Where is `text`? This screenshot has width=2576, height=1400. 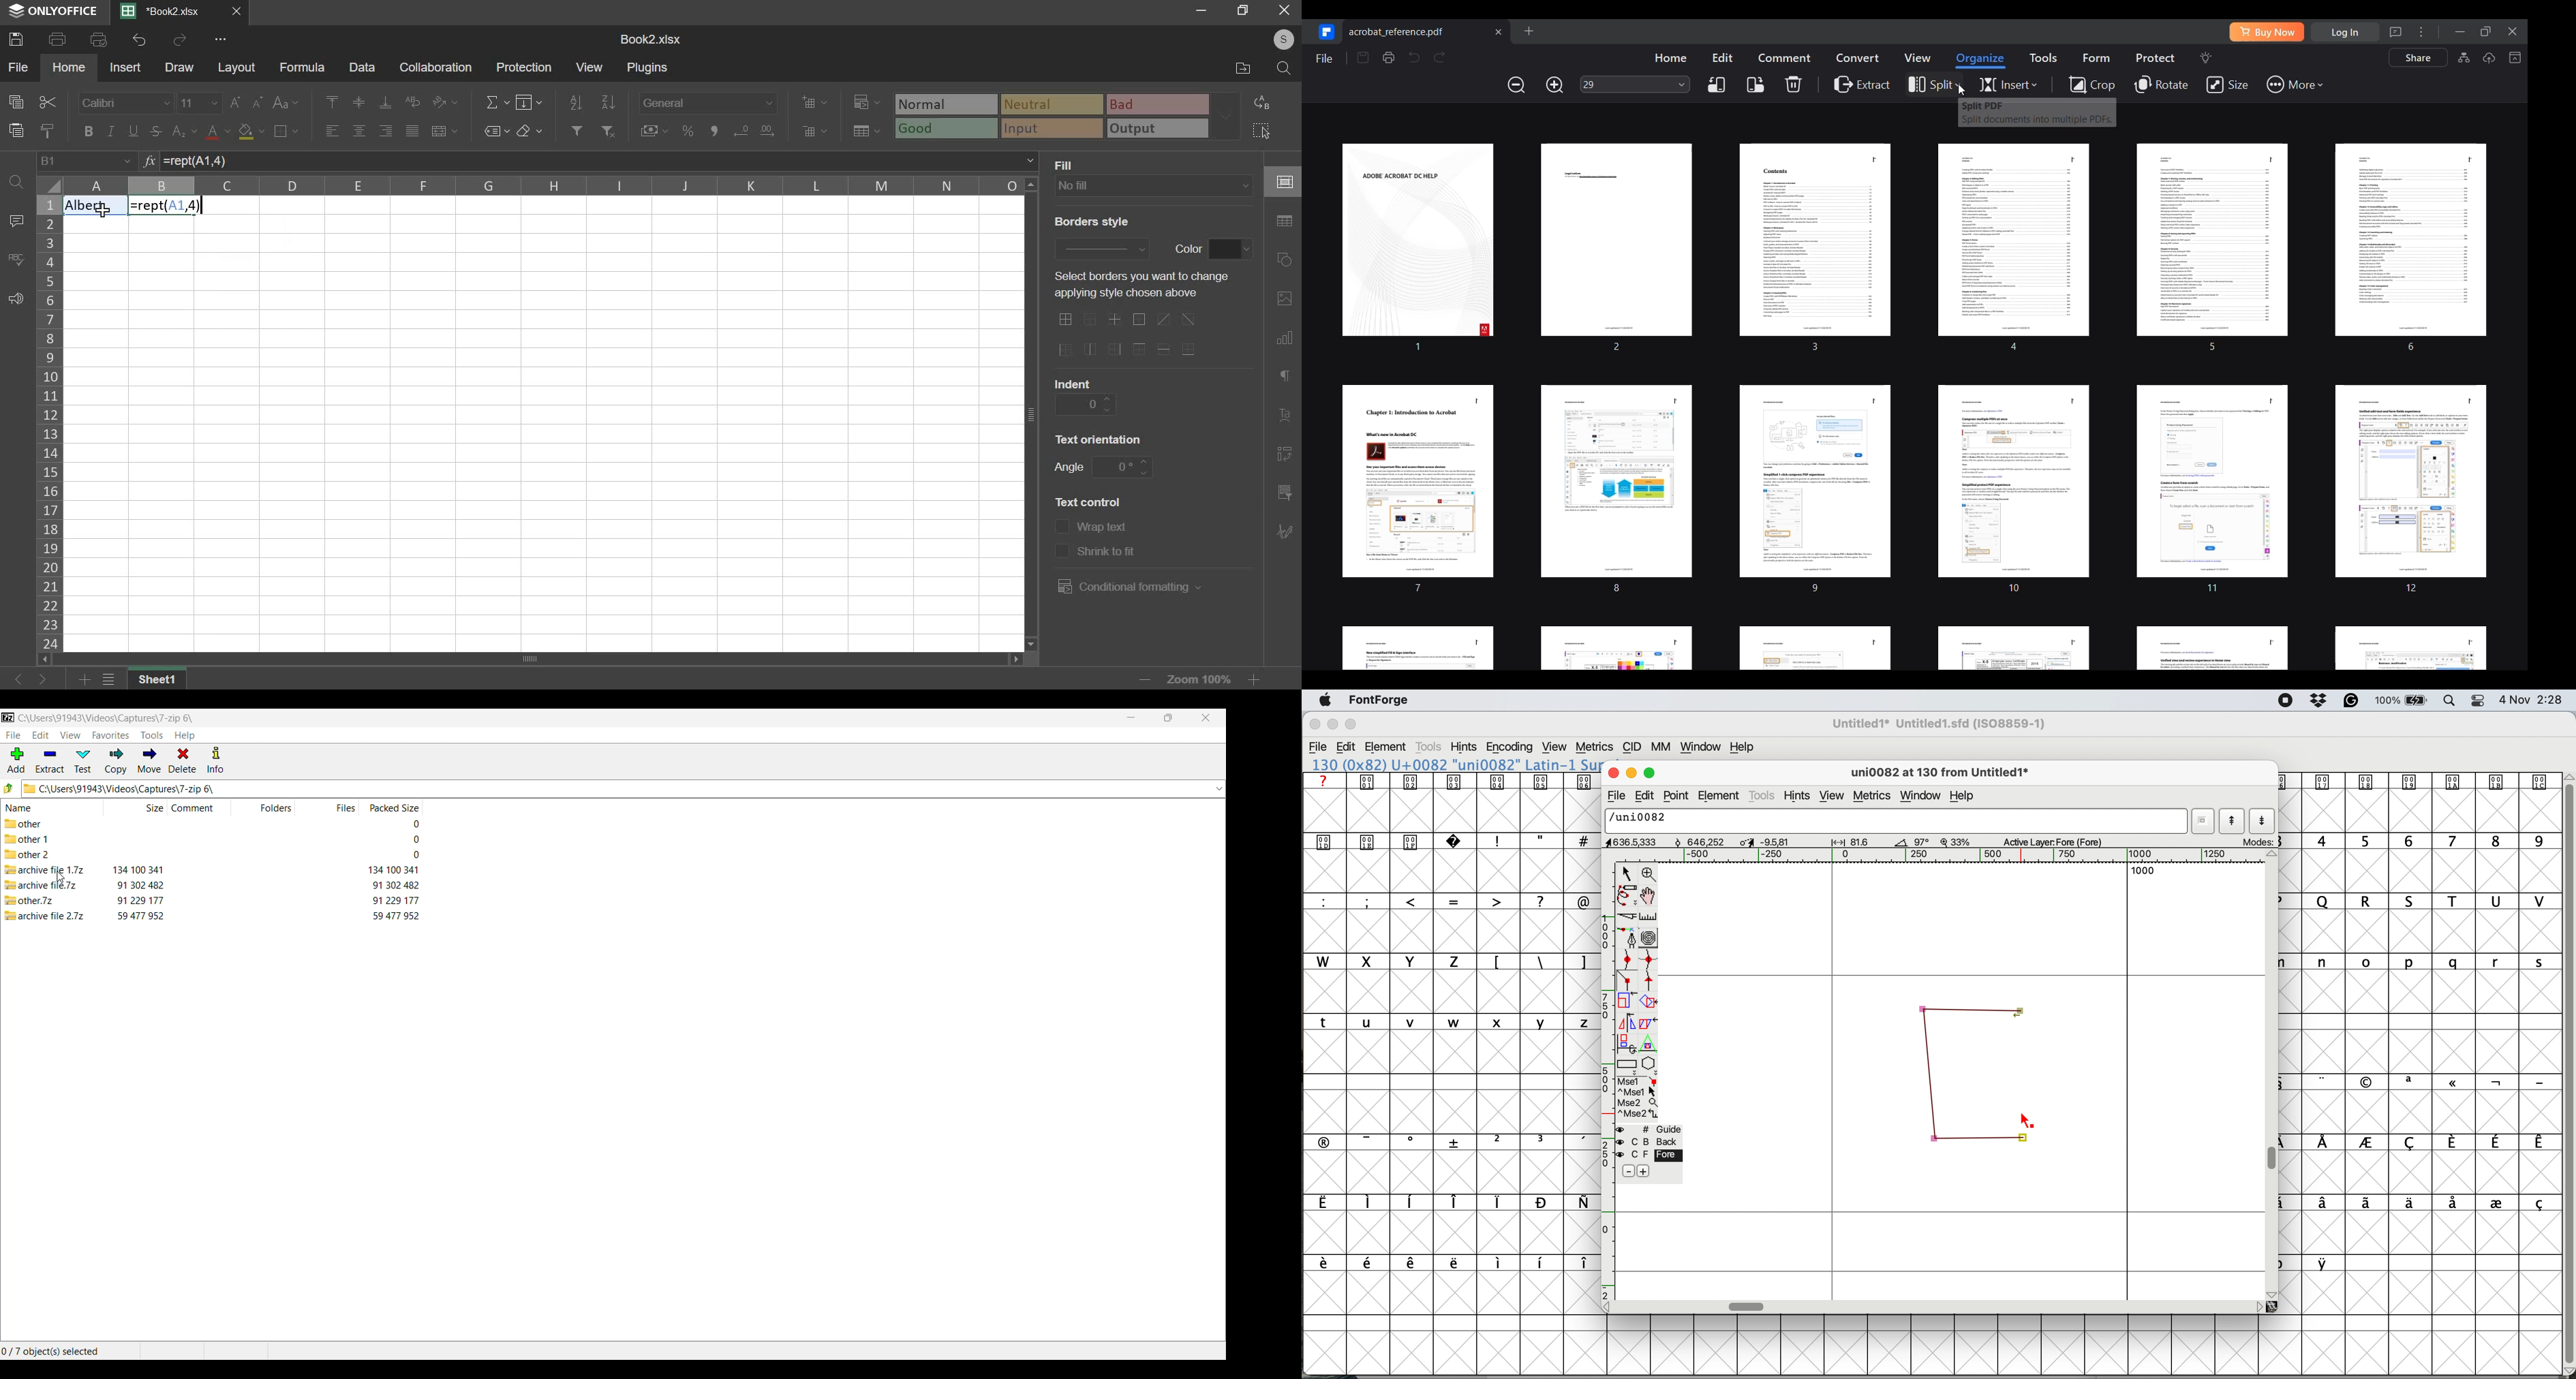
text is located at coordinates (1107, 549).